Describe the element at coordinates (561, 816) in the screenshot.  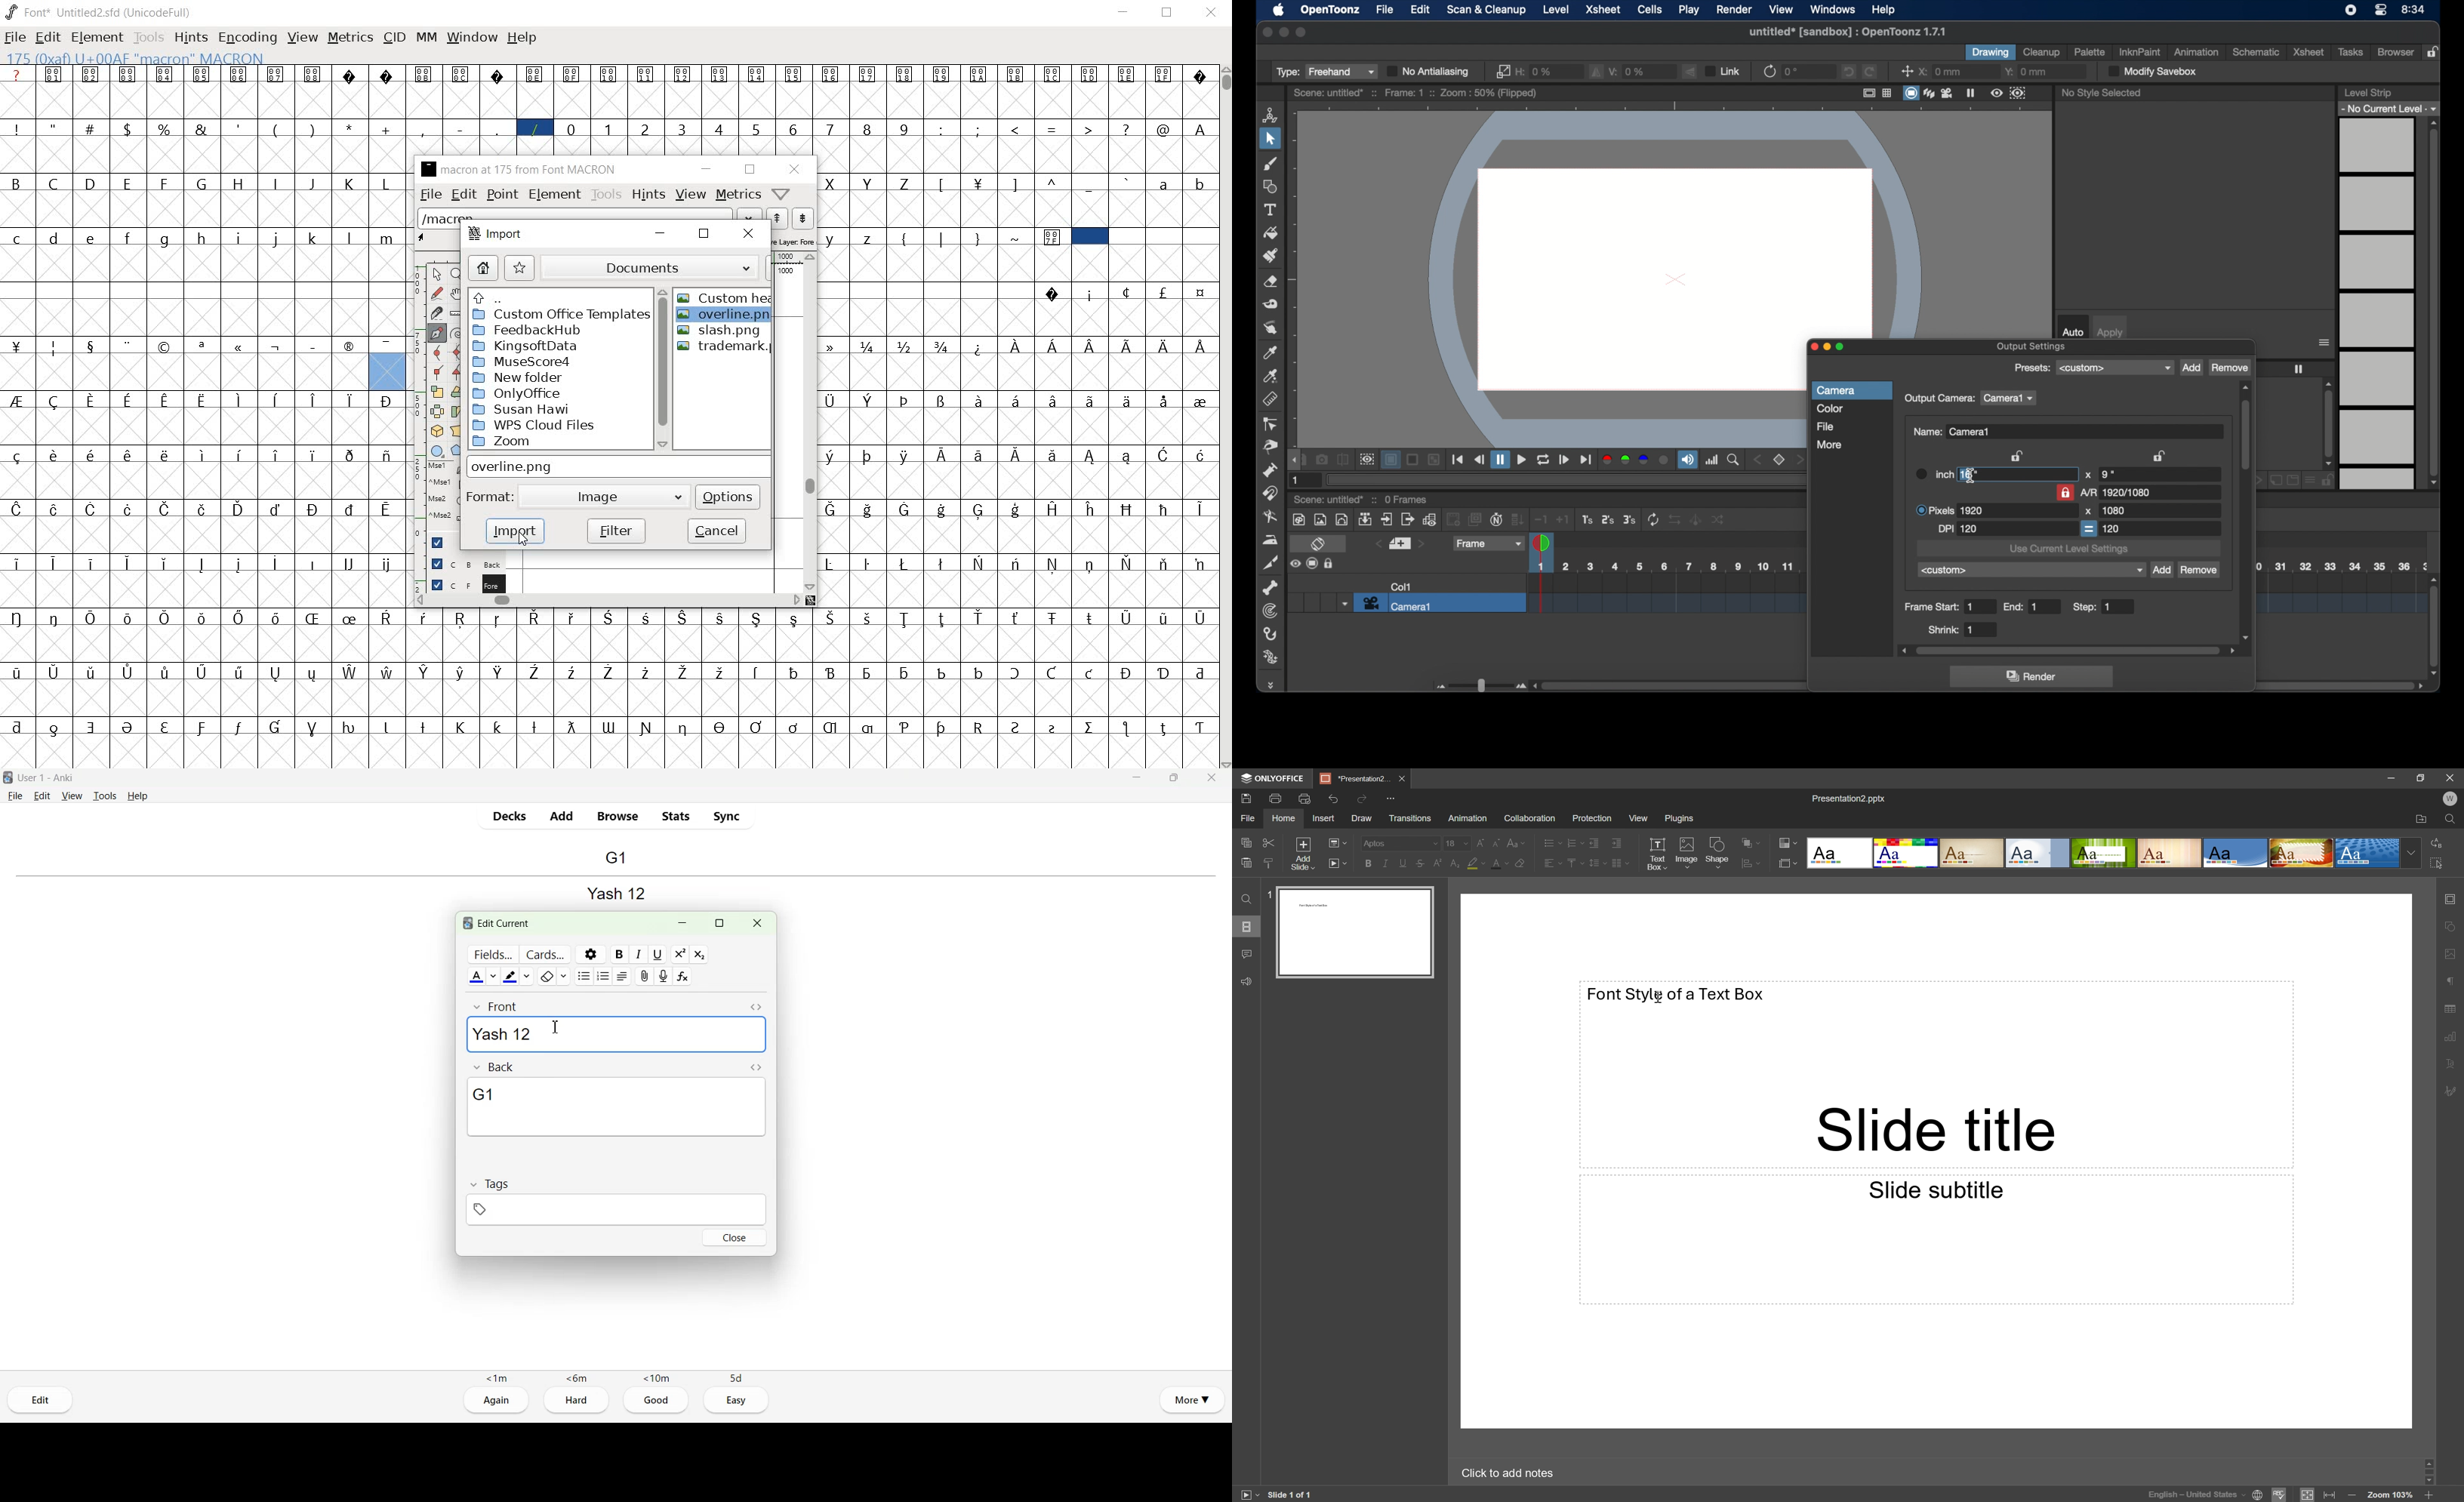
I see `Add` at that location.